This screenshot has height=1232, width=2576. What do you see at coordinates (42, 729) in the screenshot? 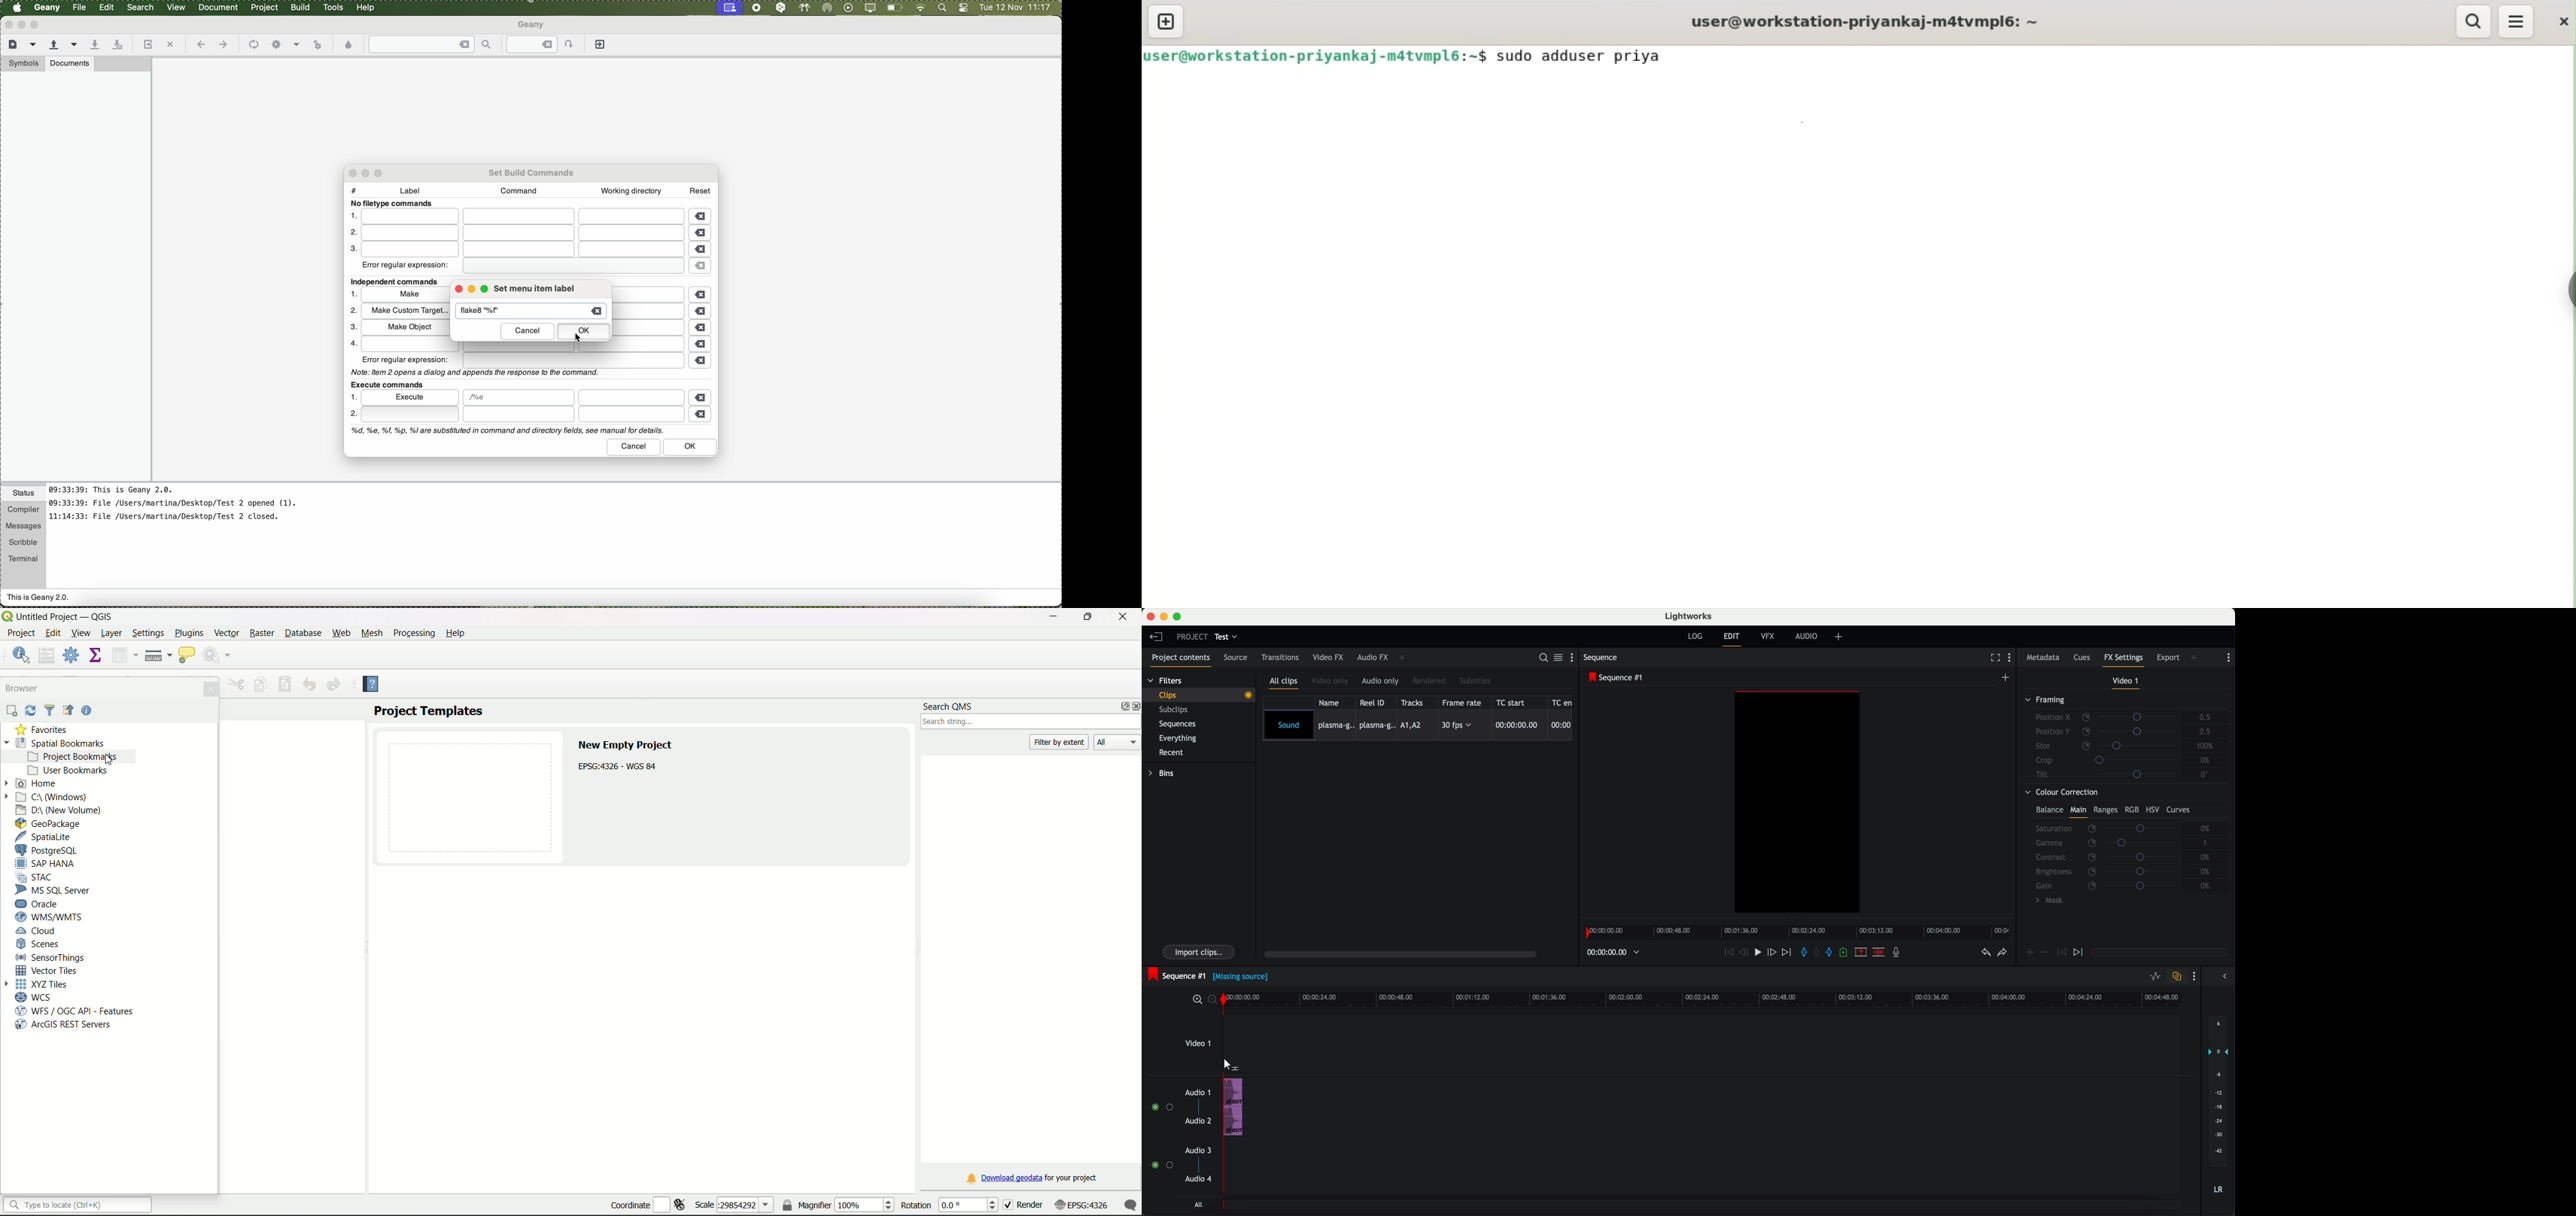
I see `Favorties` at bounding box center [42, 729].